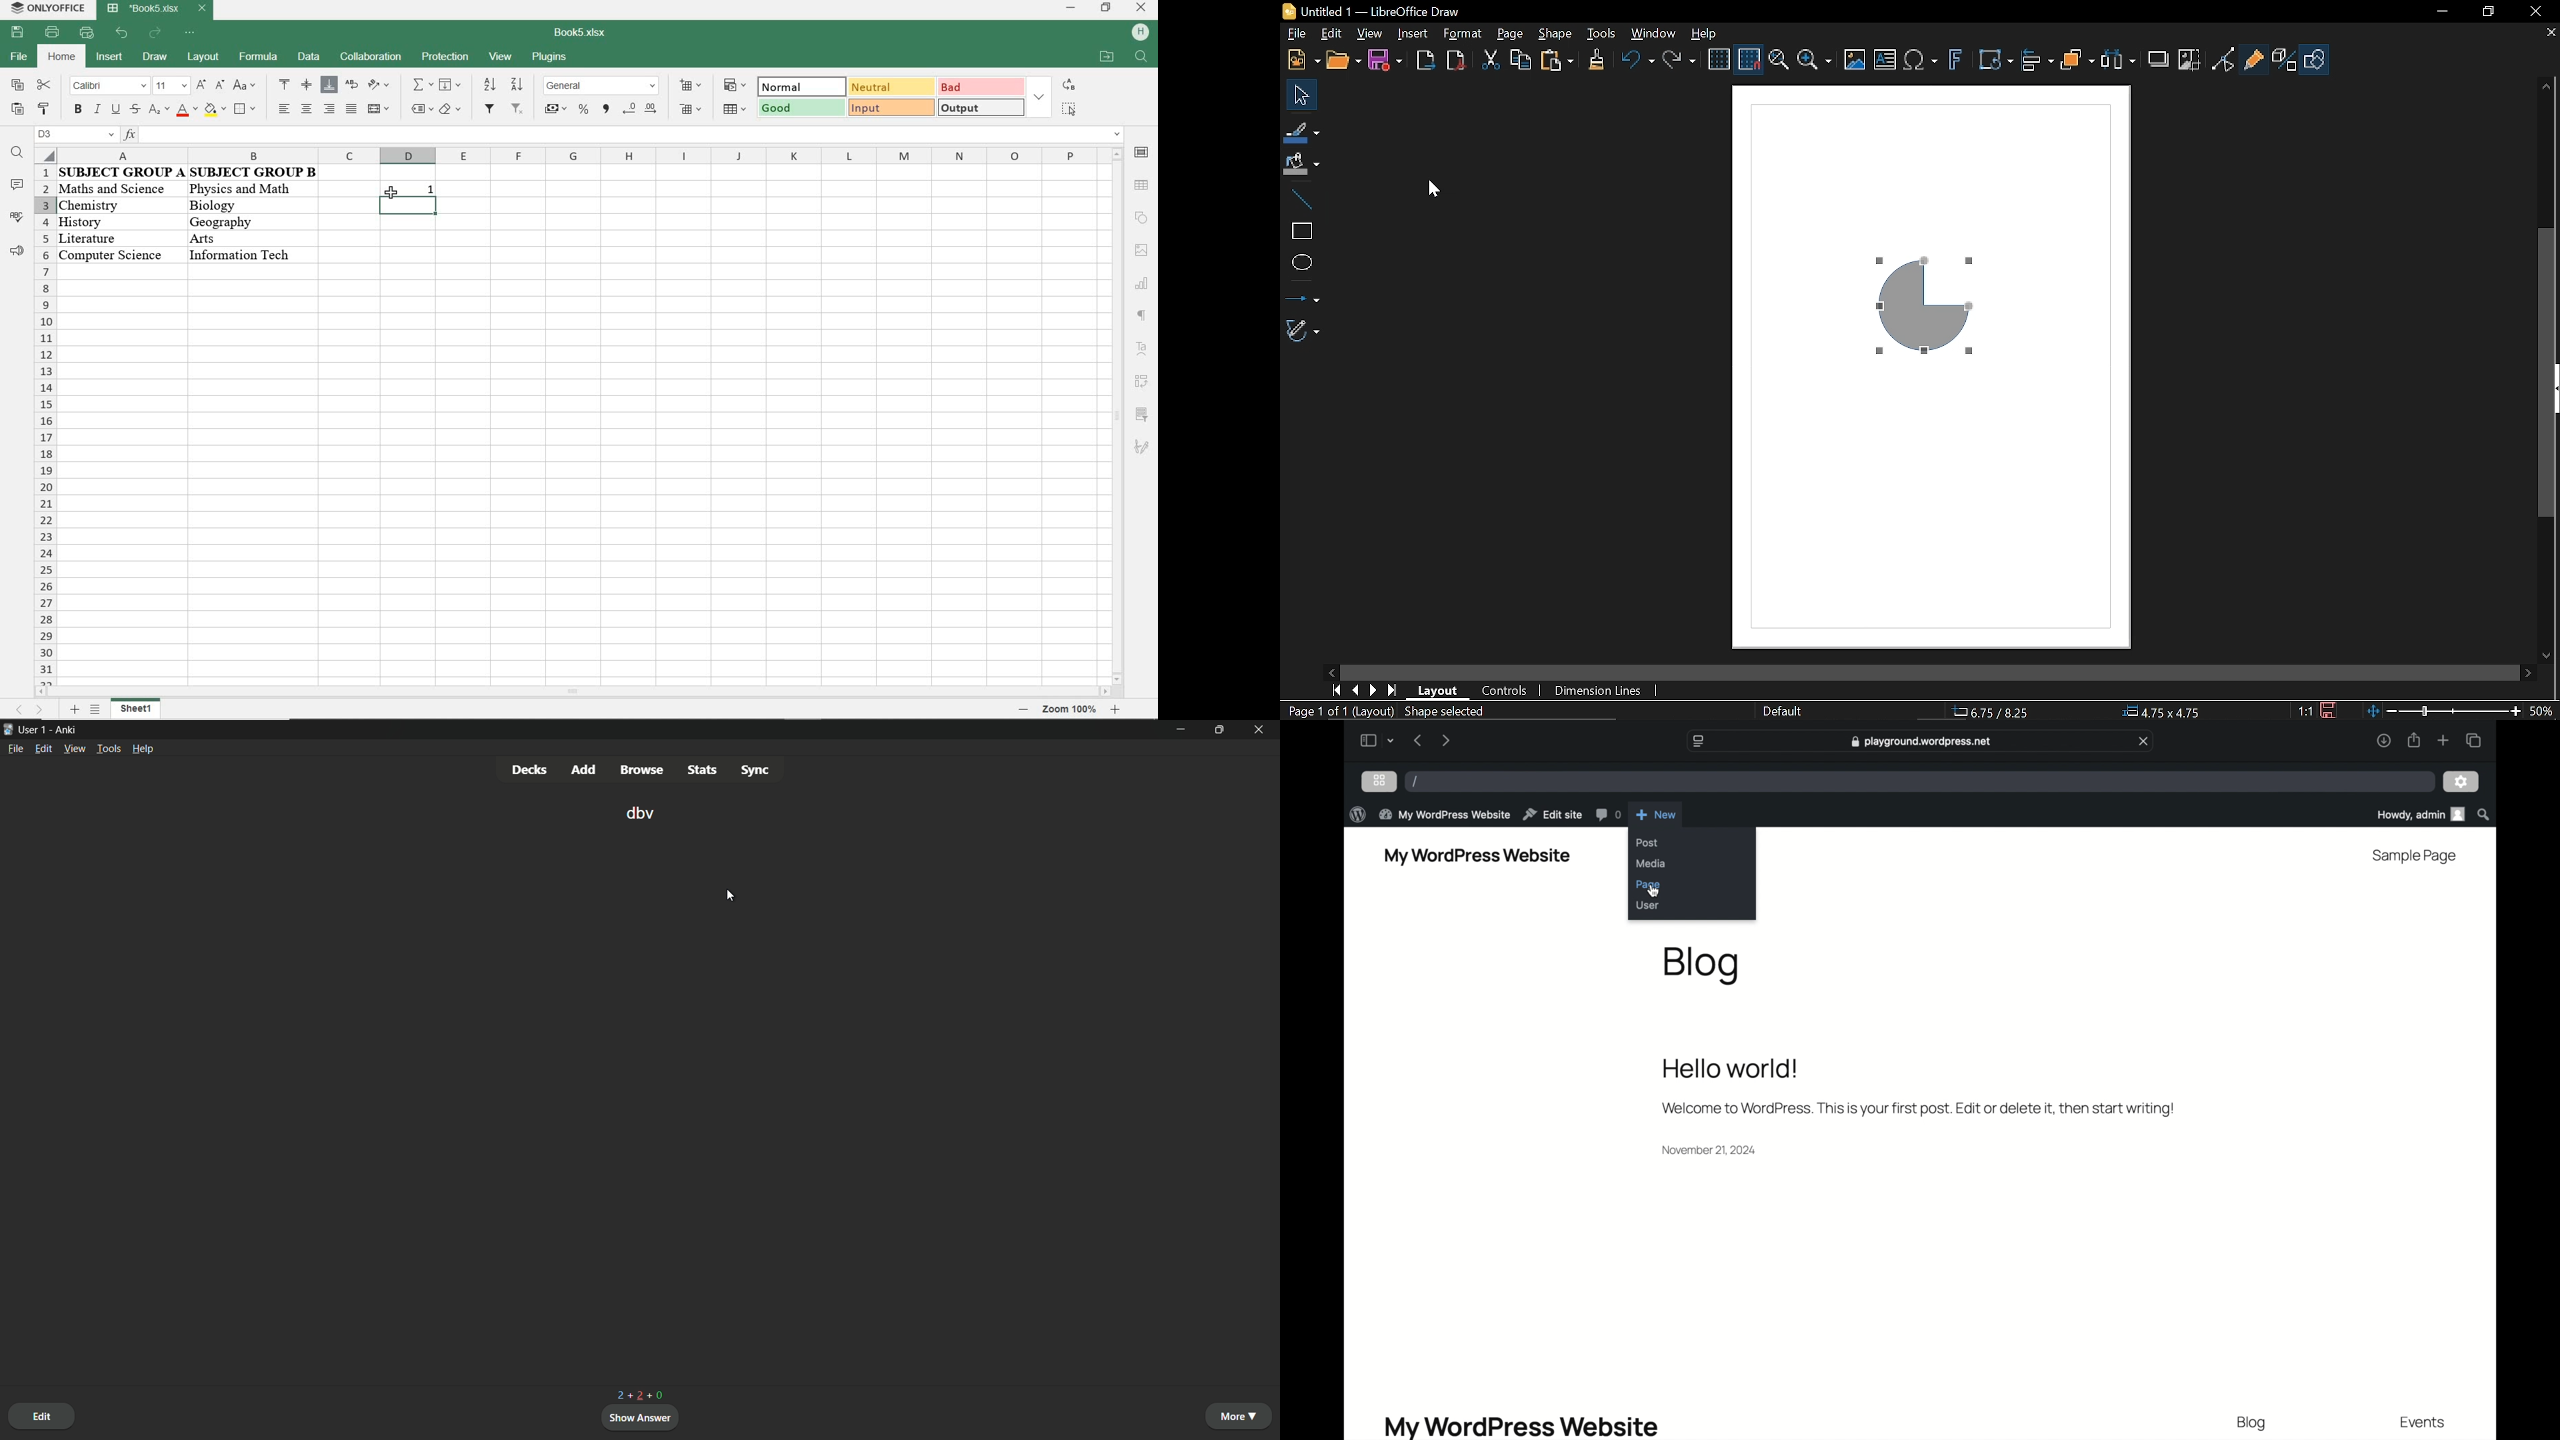  I want to click on Undo, so click(1636, 62).